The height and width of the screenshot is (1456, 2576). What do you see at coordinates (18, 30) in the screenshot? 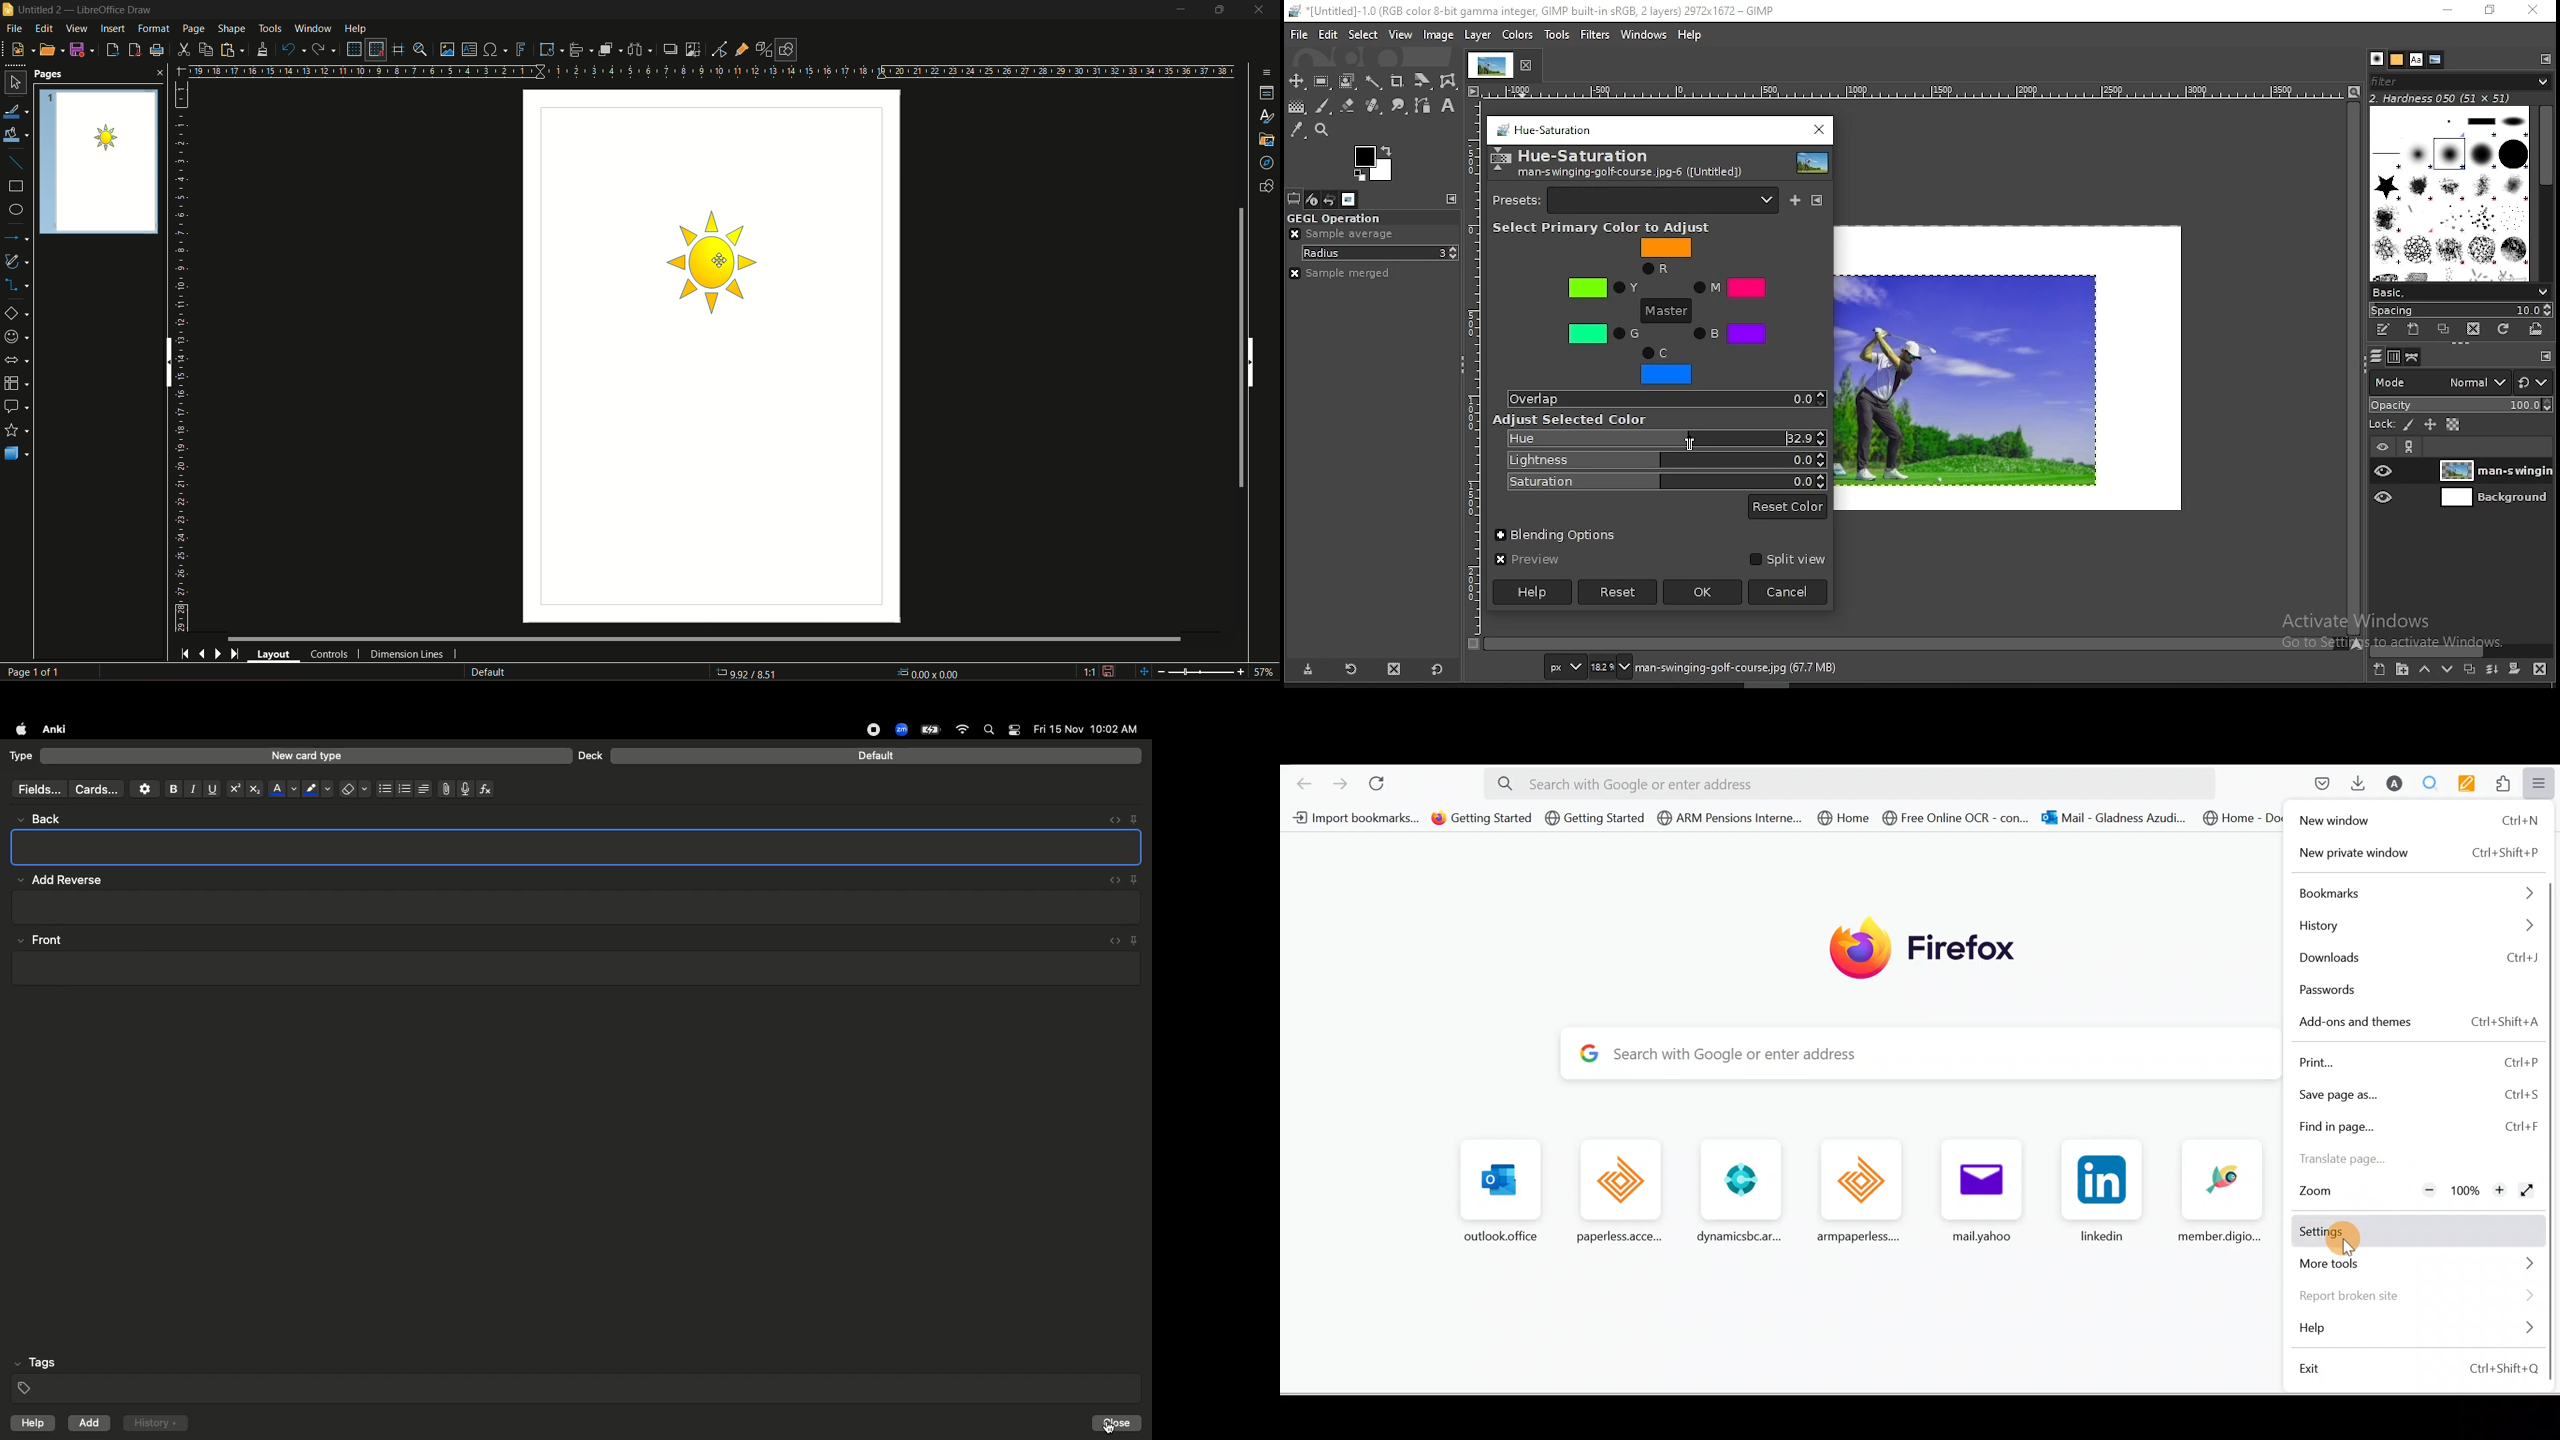
I see `file` at bounding box center [18, 30].